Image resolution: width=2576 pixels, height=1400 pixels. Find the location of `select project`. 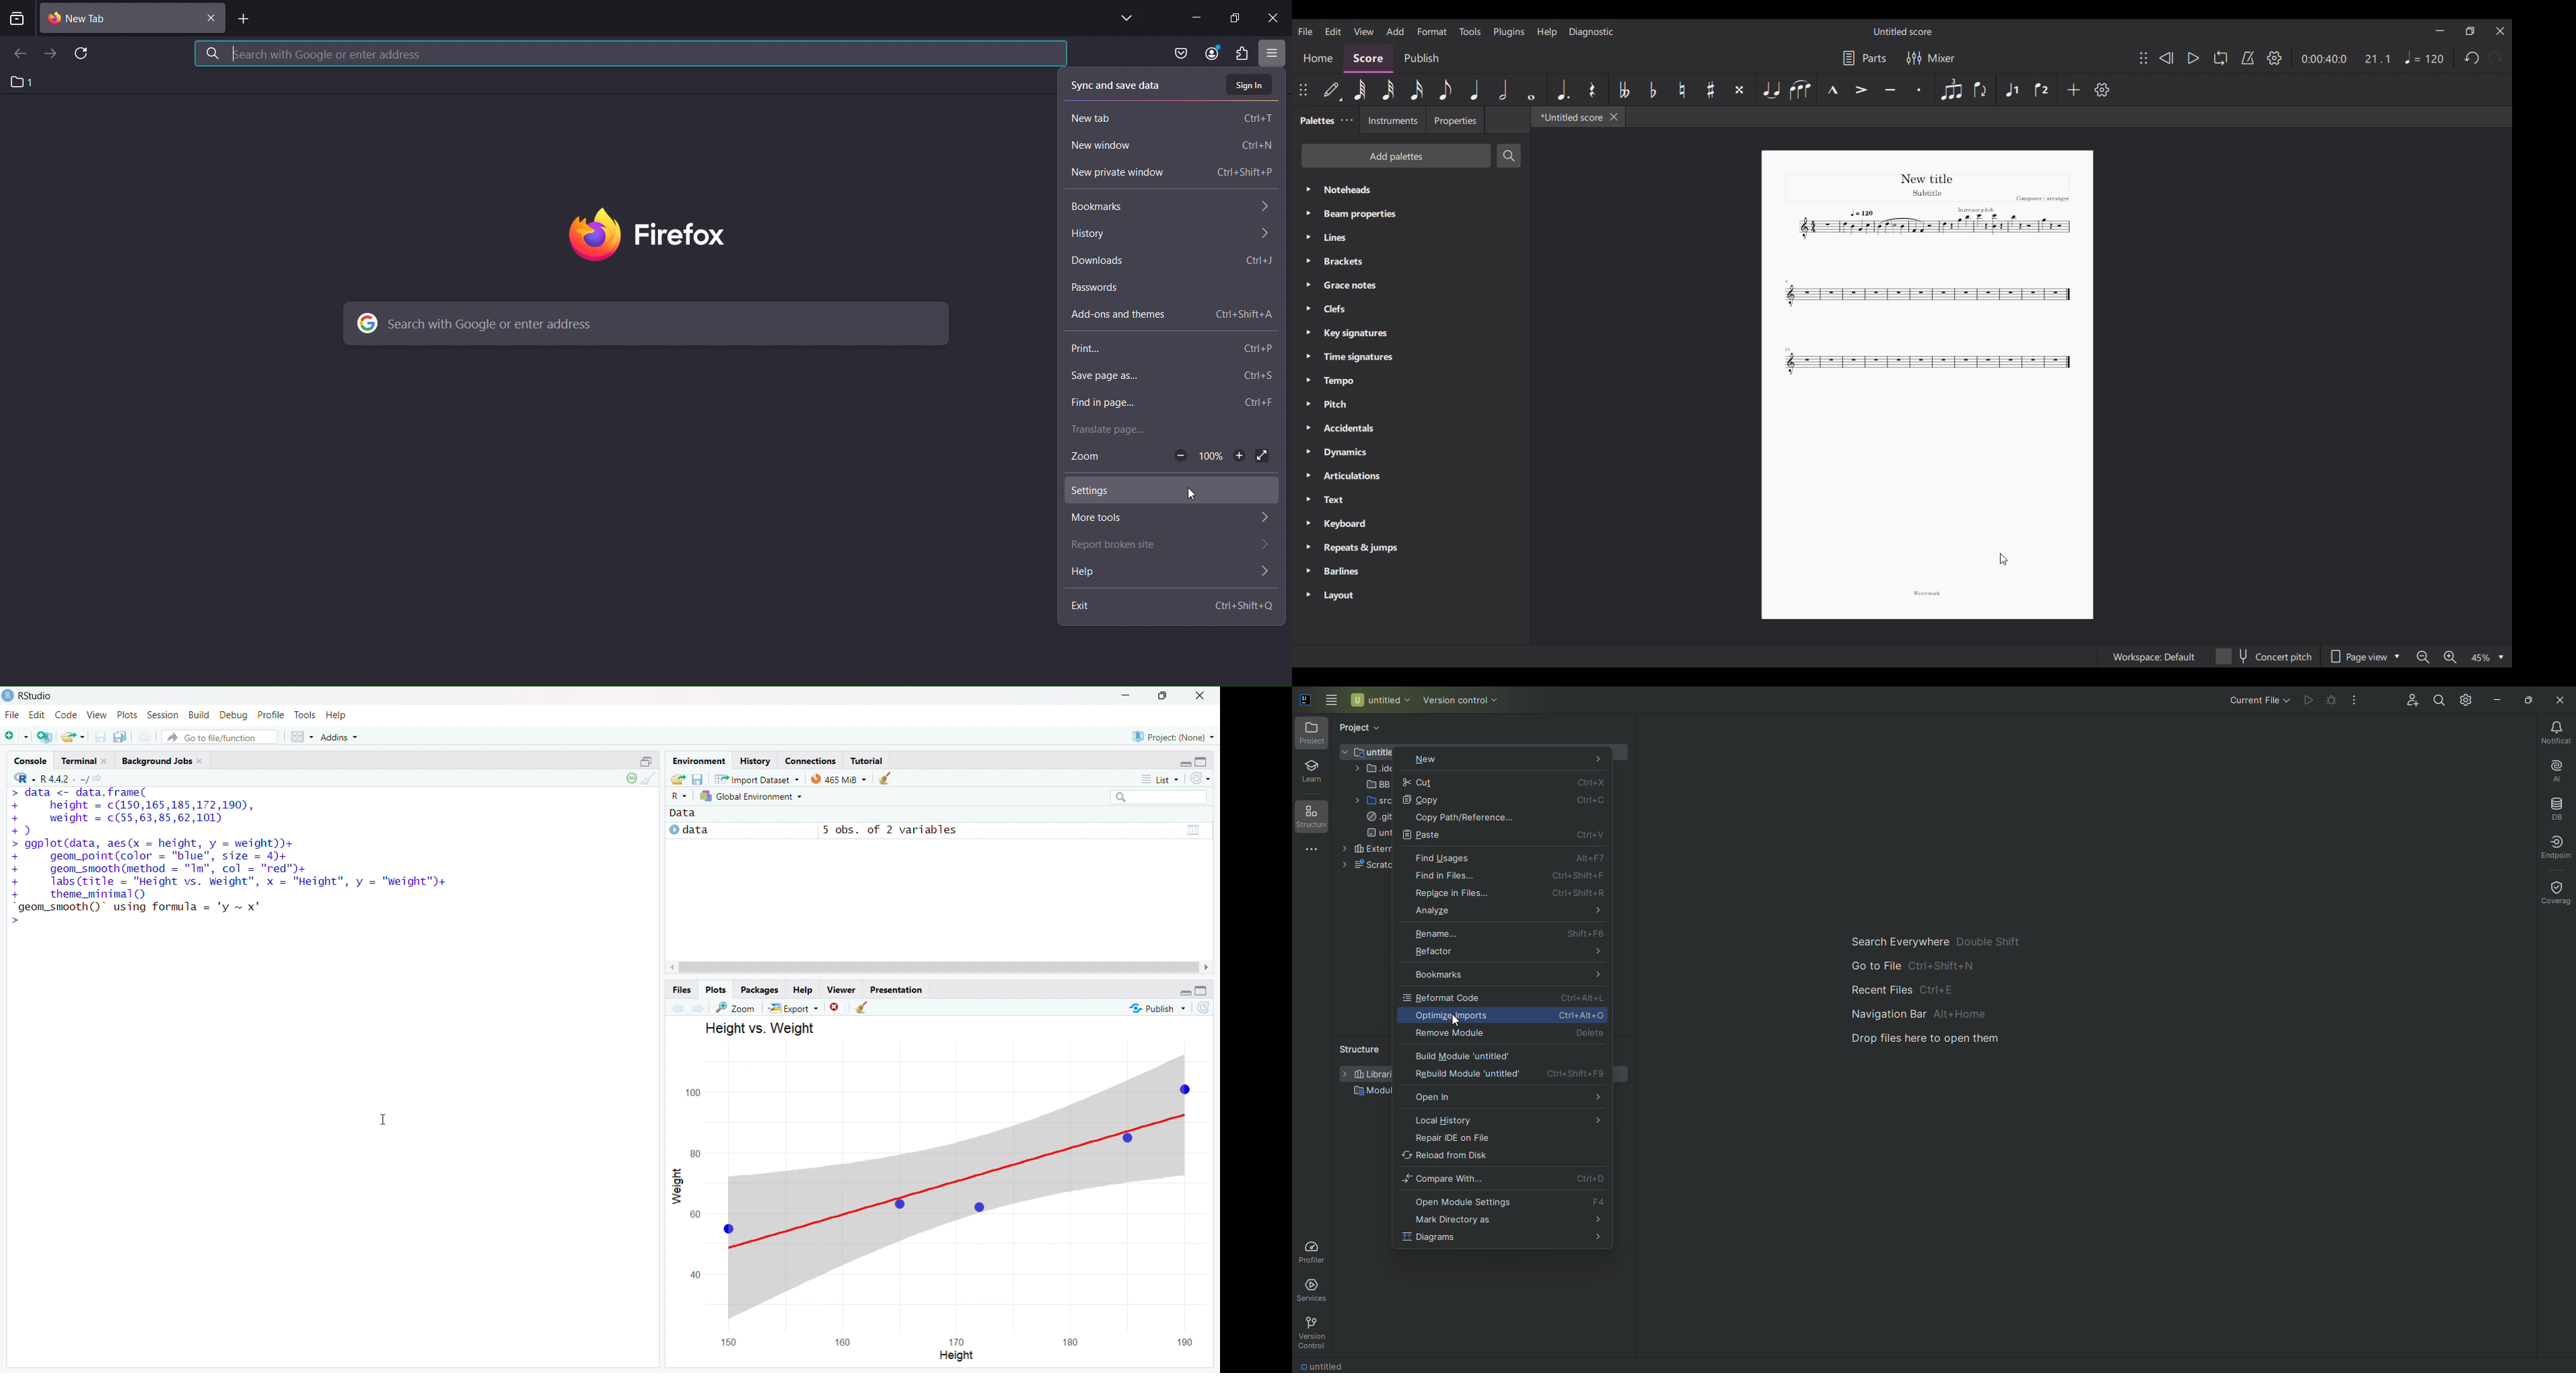

select project is located at coordinates (1173, 737).